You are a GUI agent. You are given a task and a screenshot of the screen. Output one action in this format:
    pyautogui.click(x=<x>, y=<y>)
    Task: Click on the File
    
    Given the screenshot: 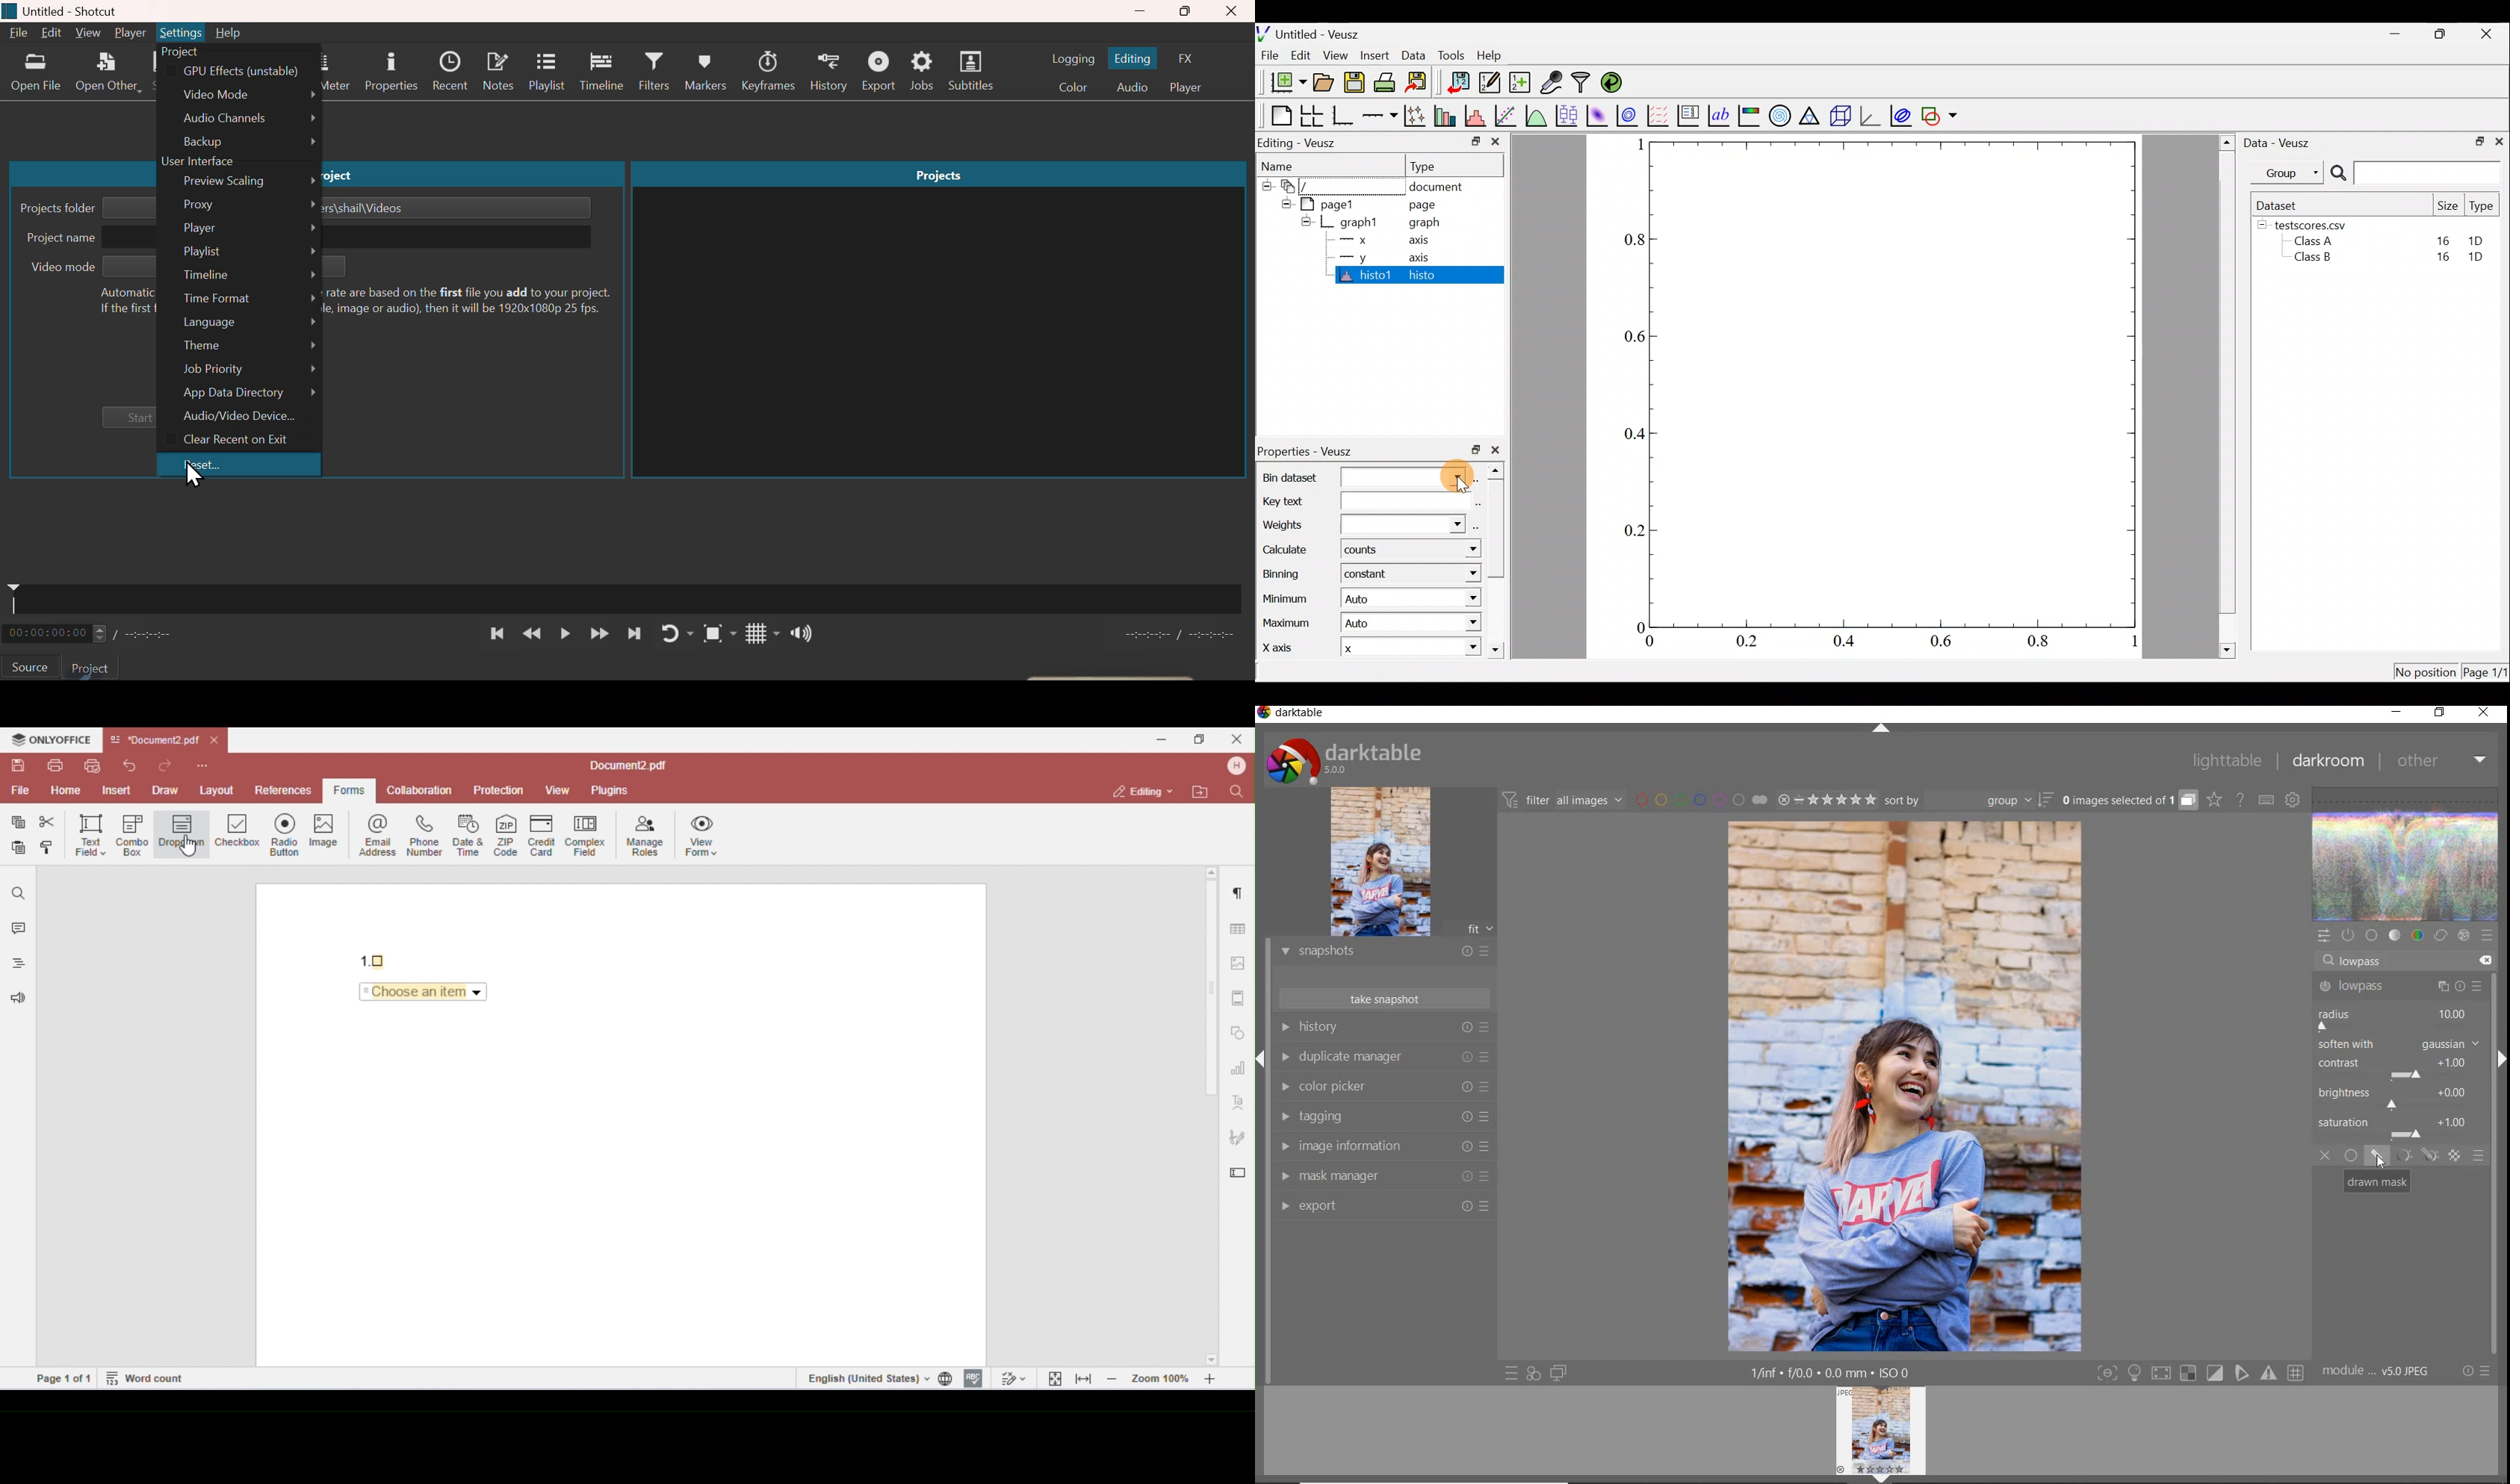 What is the action you would take?
    pyautogui.click(x=17, y=34)
    